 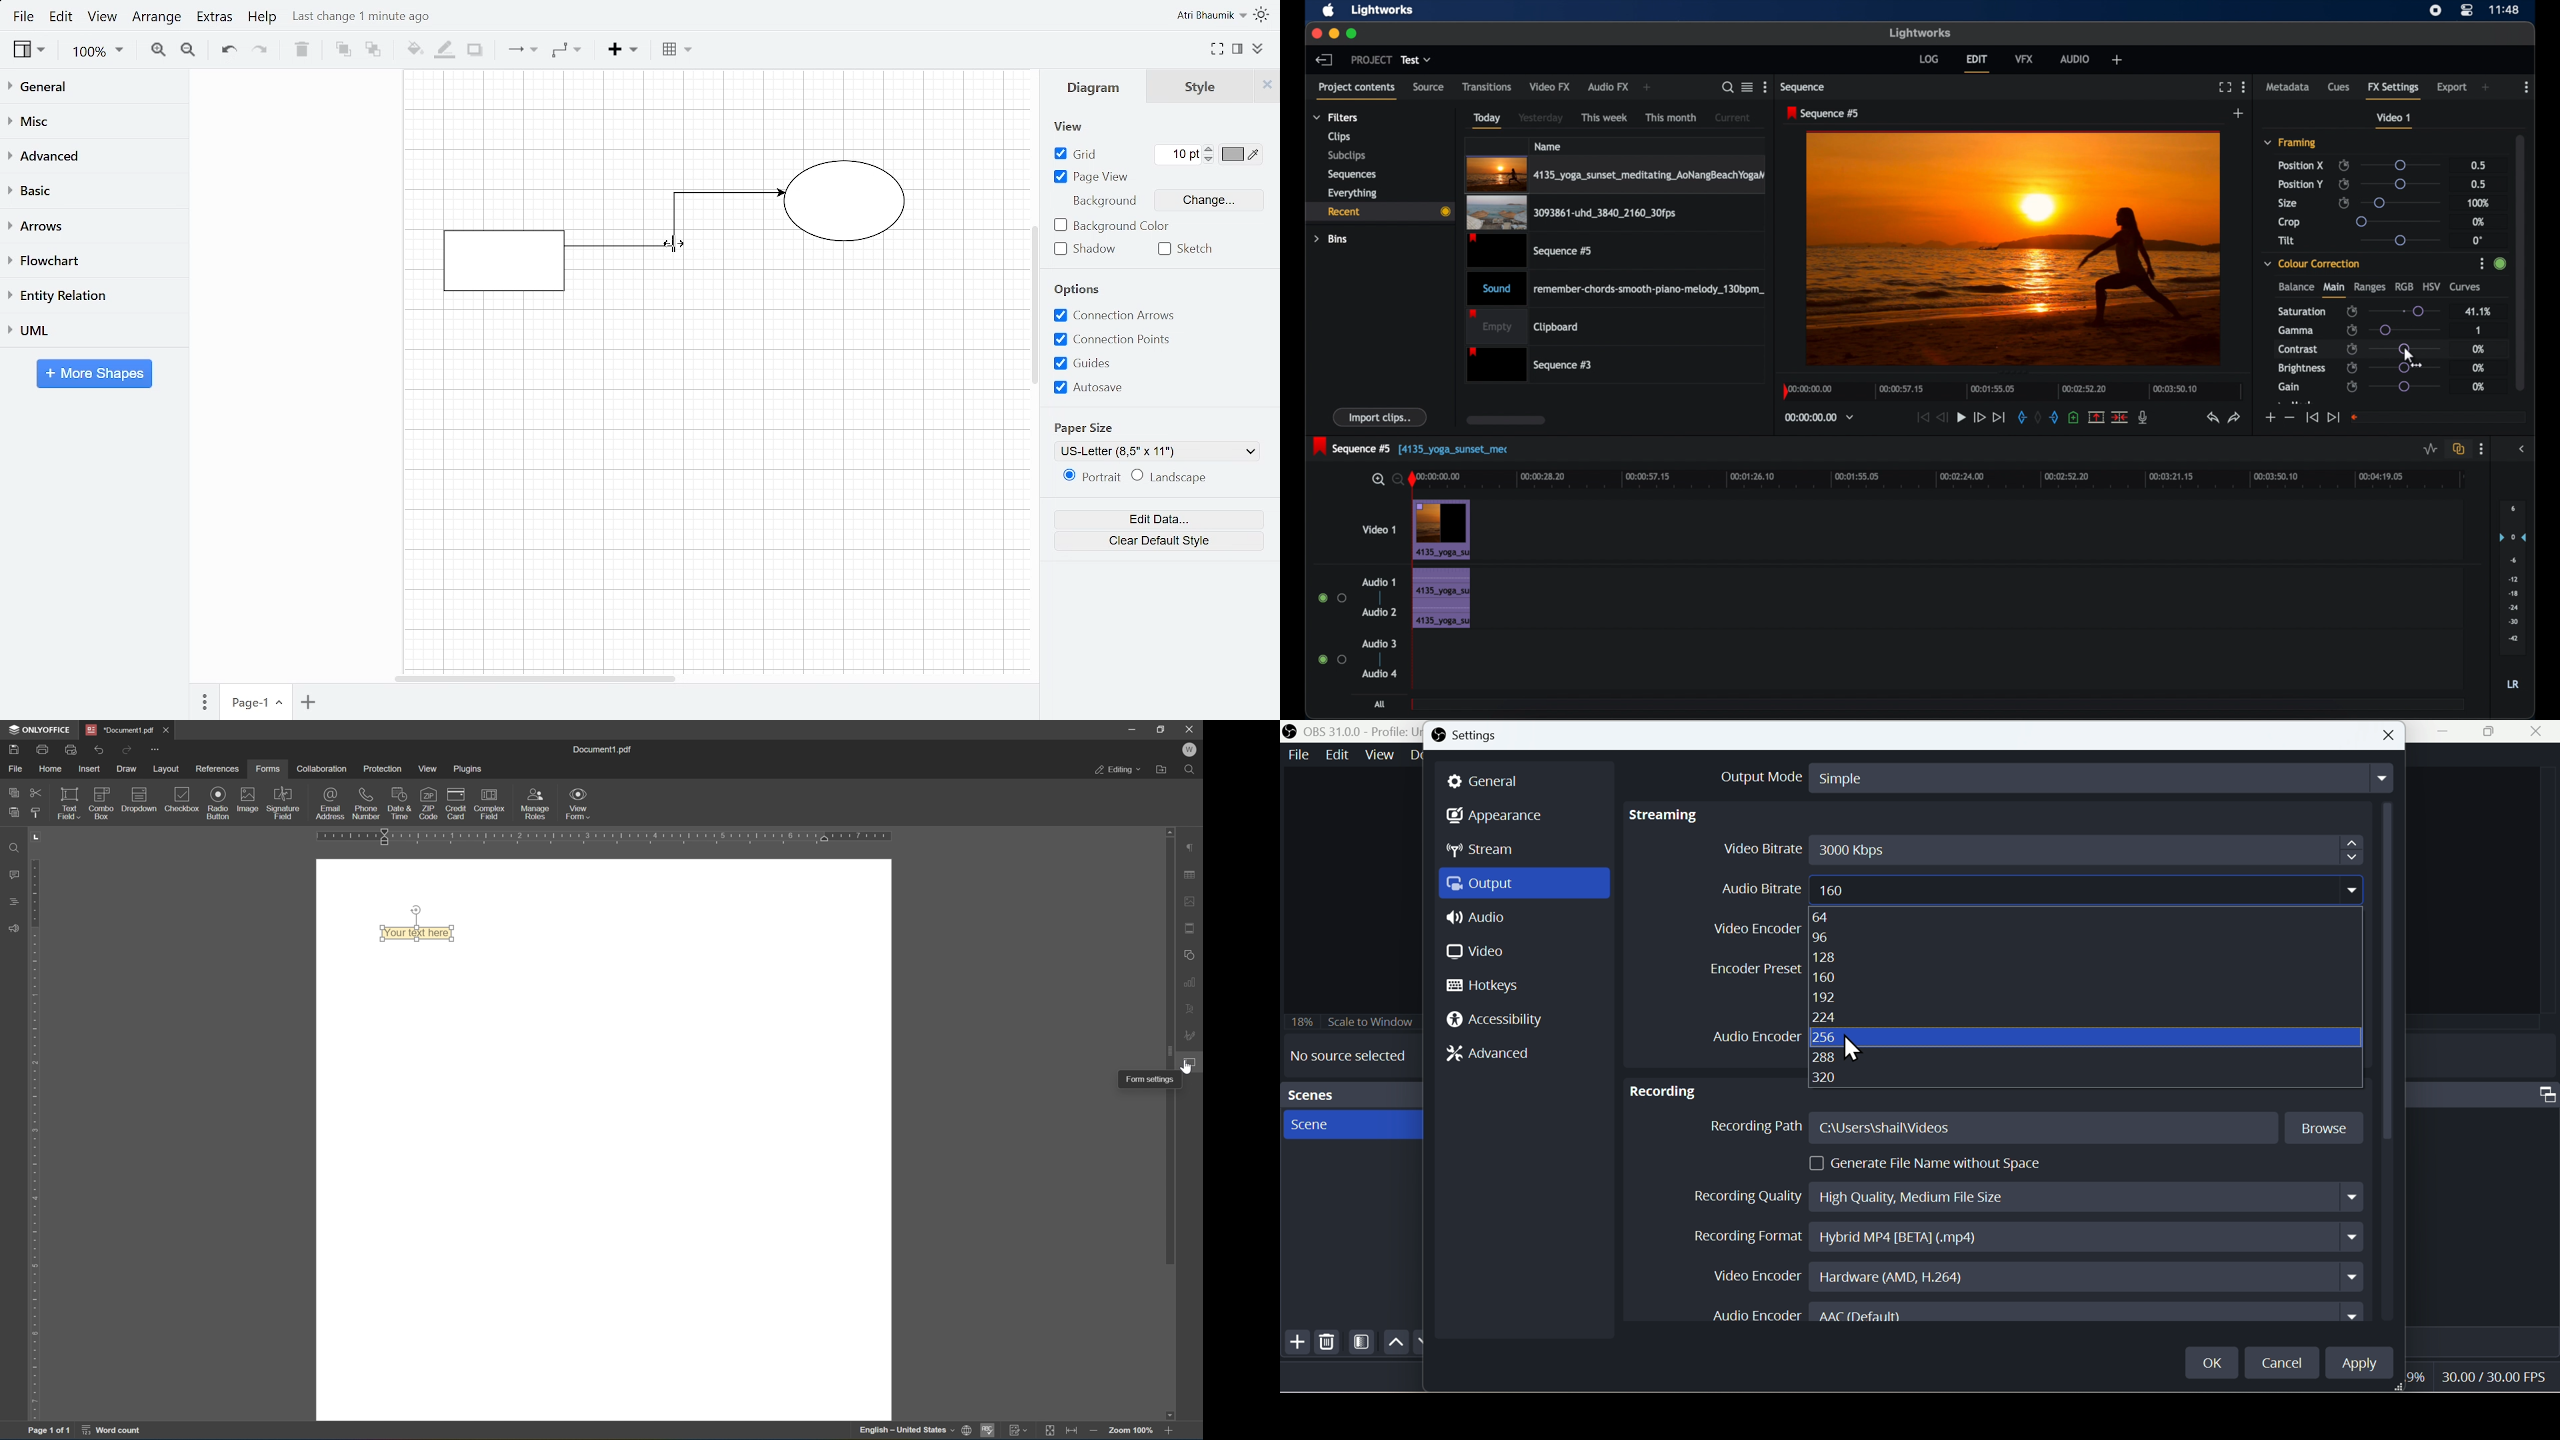 I want to click on File, so click(x=22, y=17).